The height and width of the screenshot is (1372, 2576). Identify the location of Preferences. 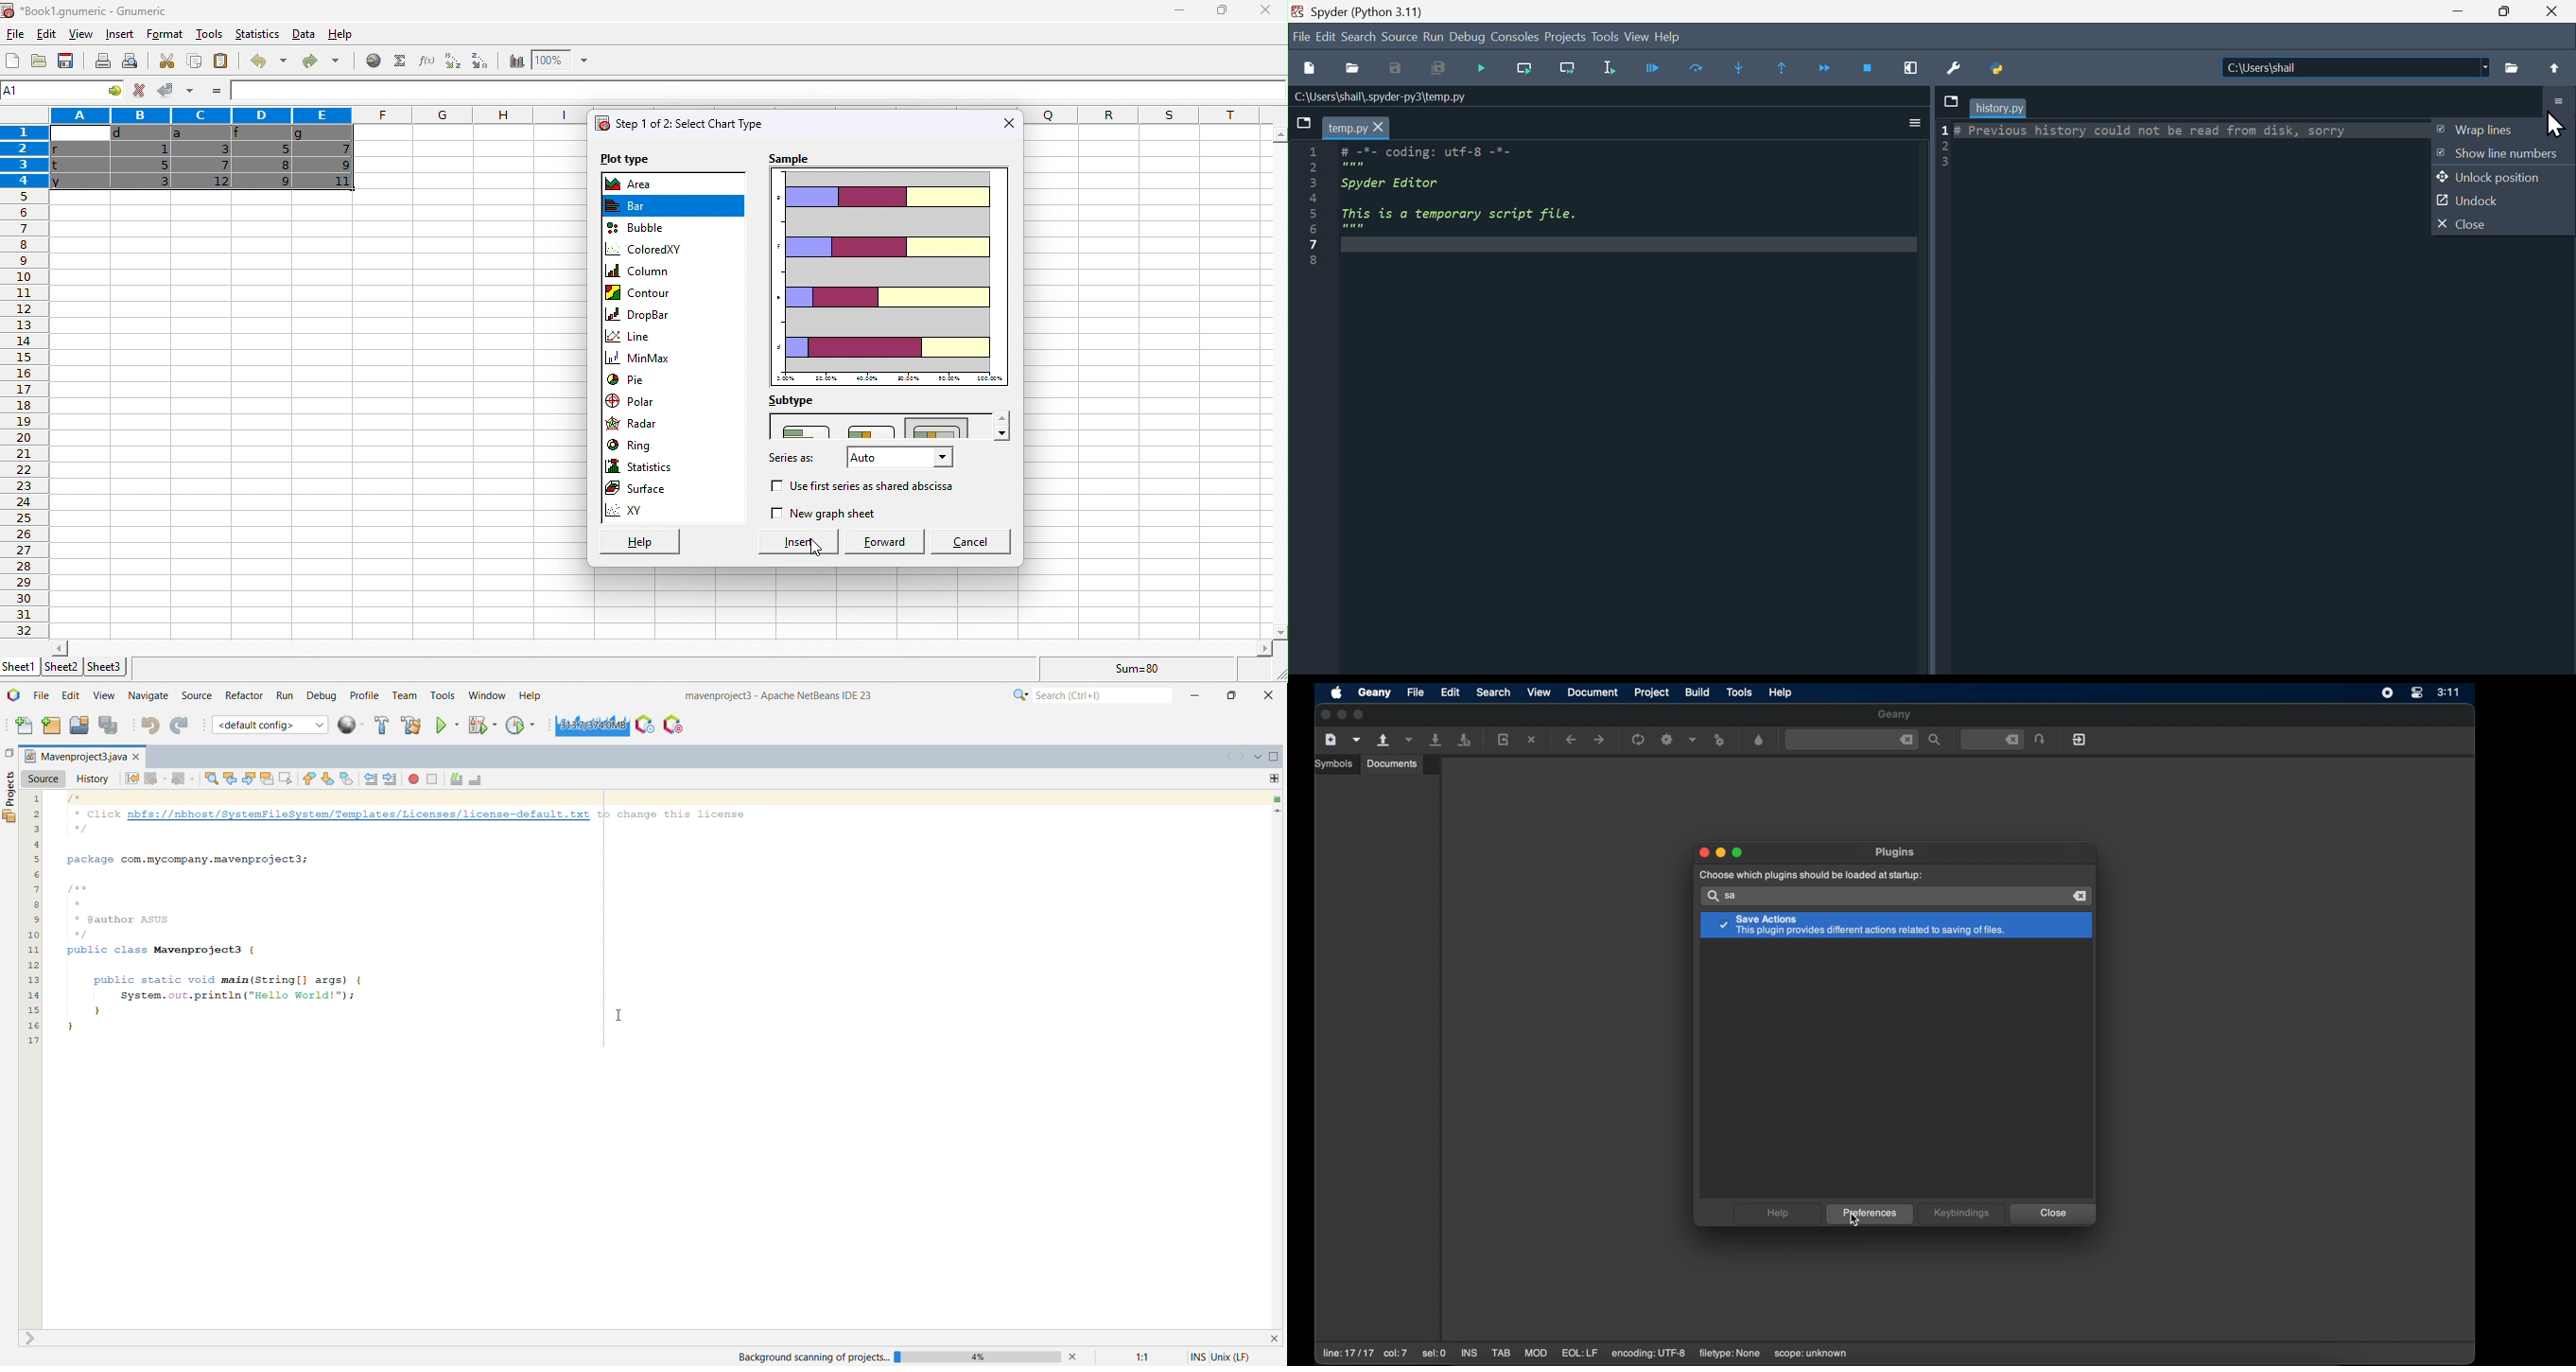
(1953, 70).